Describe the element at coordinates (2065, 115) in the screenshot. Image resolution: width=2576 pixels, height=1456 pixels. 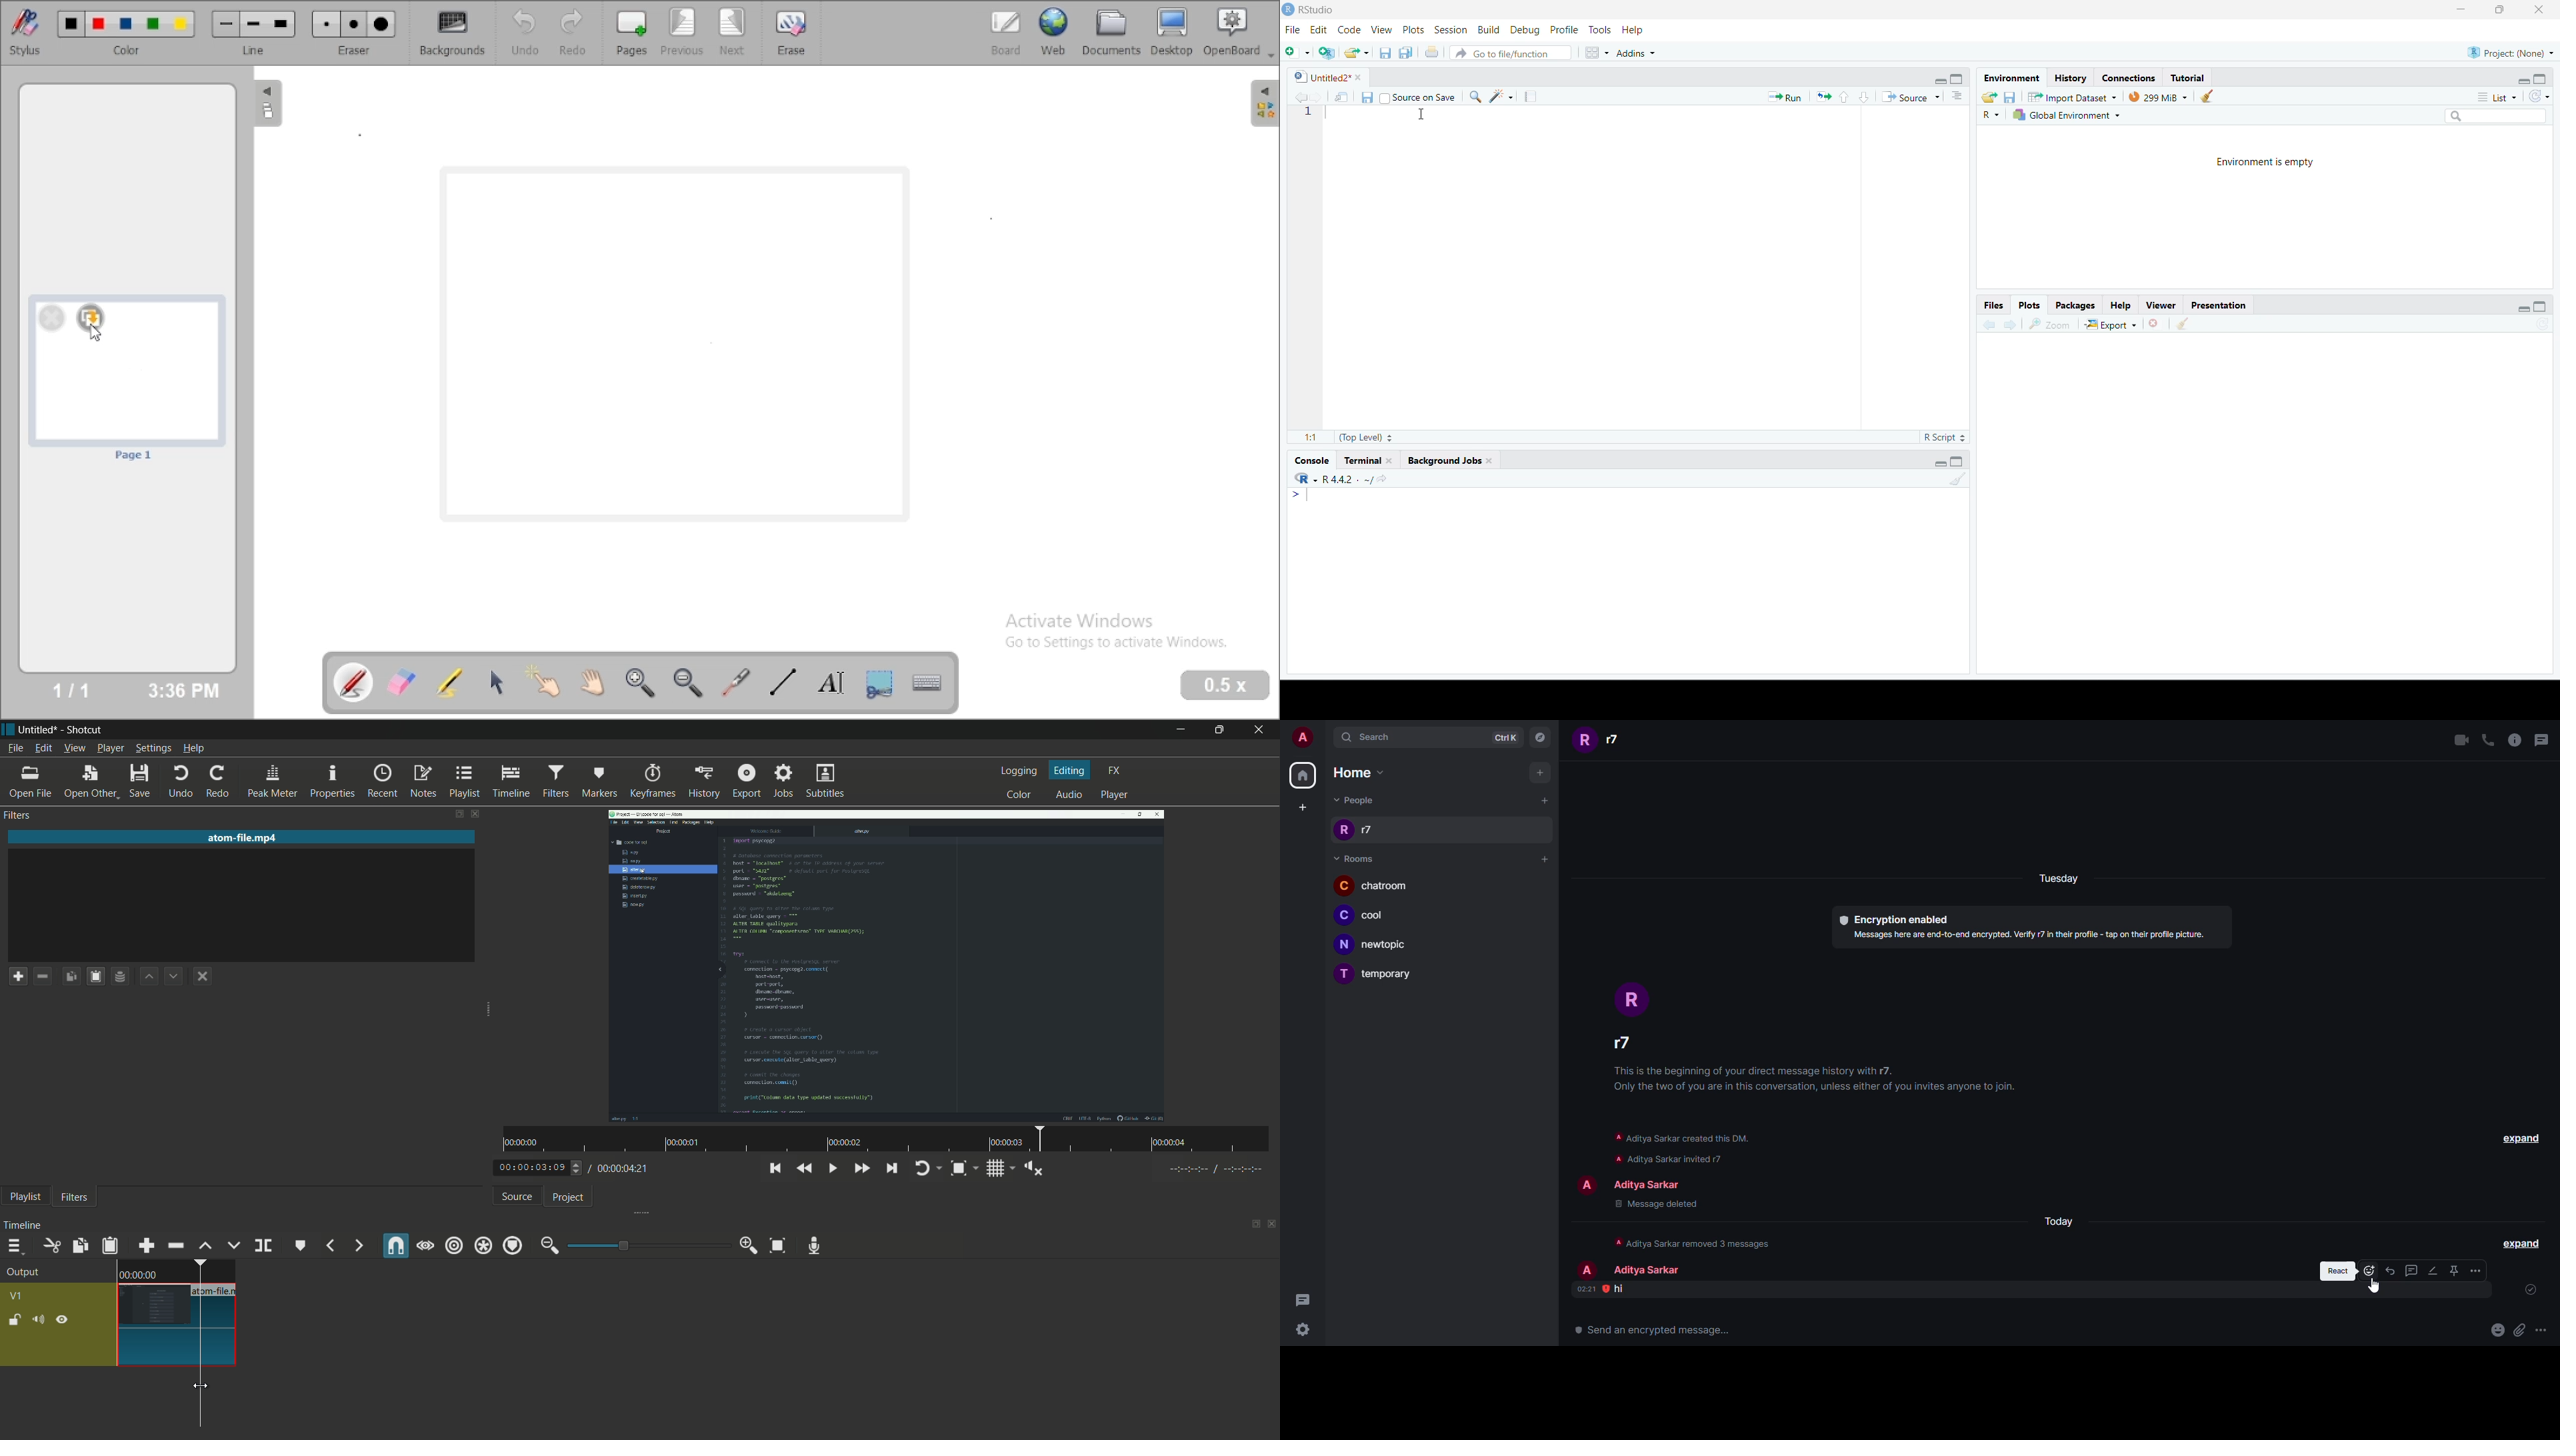
I see `Global Environment` at that location.